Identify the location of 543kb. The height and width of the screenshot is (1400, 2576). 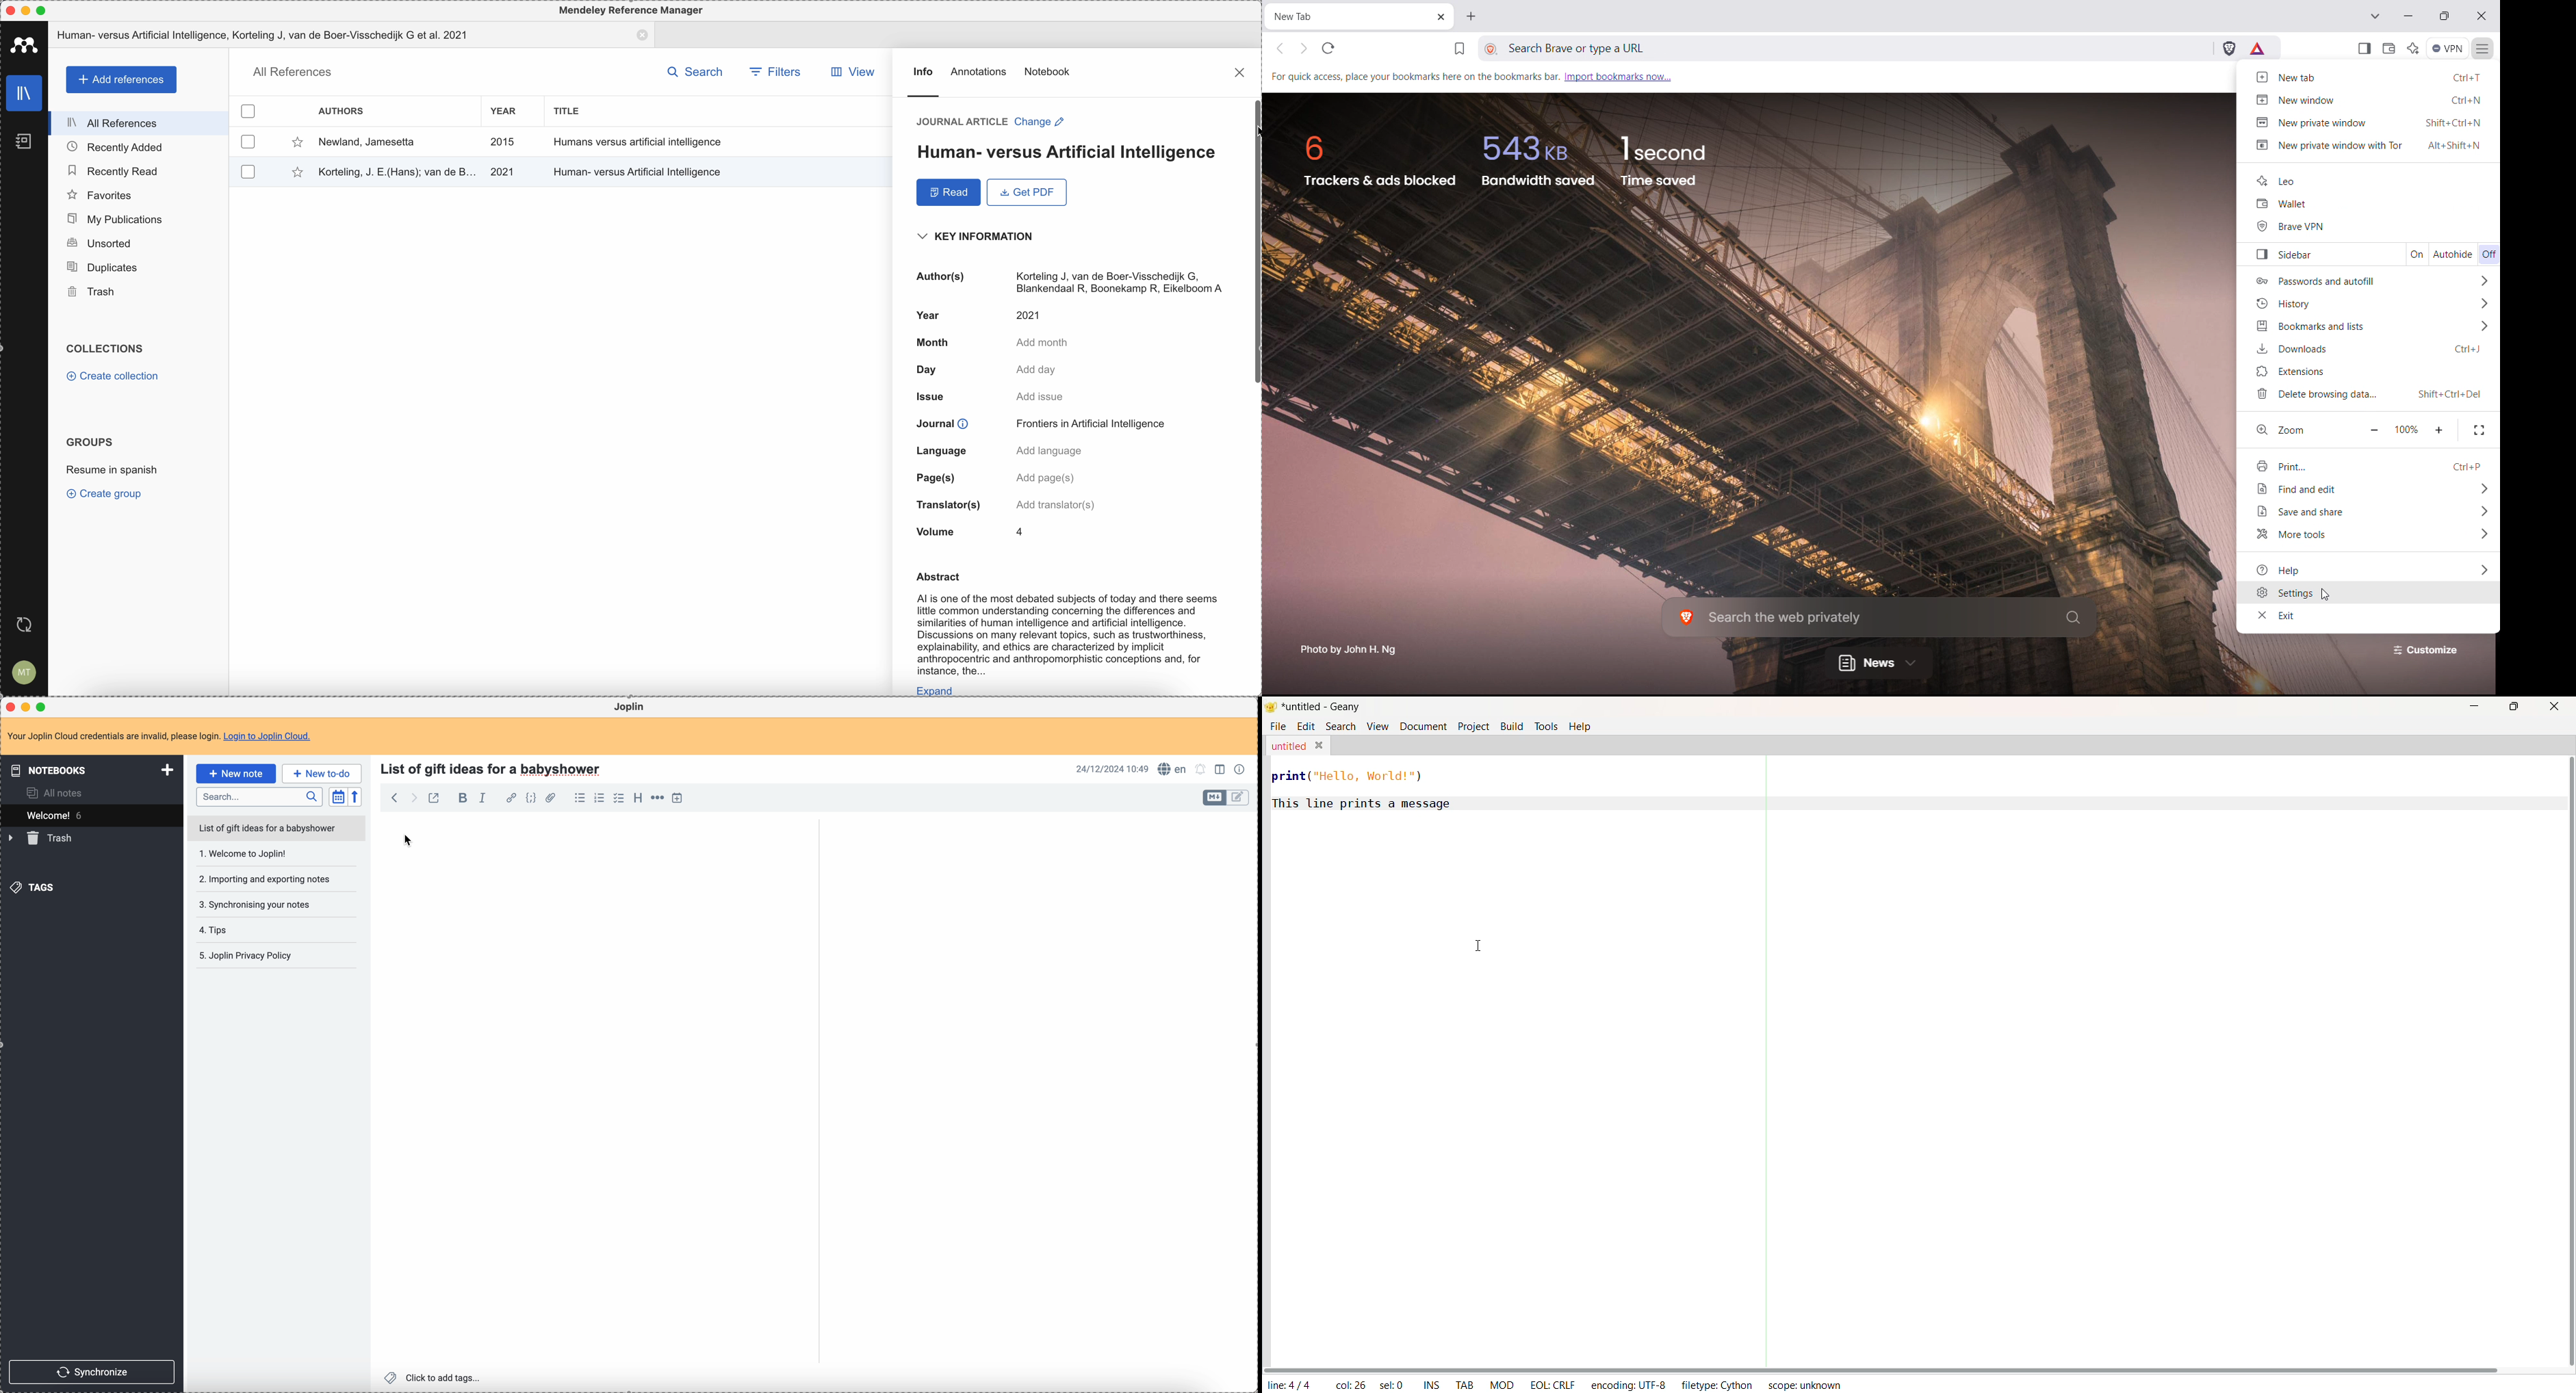
(1525, 148).